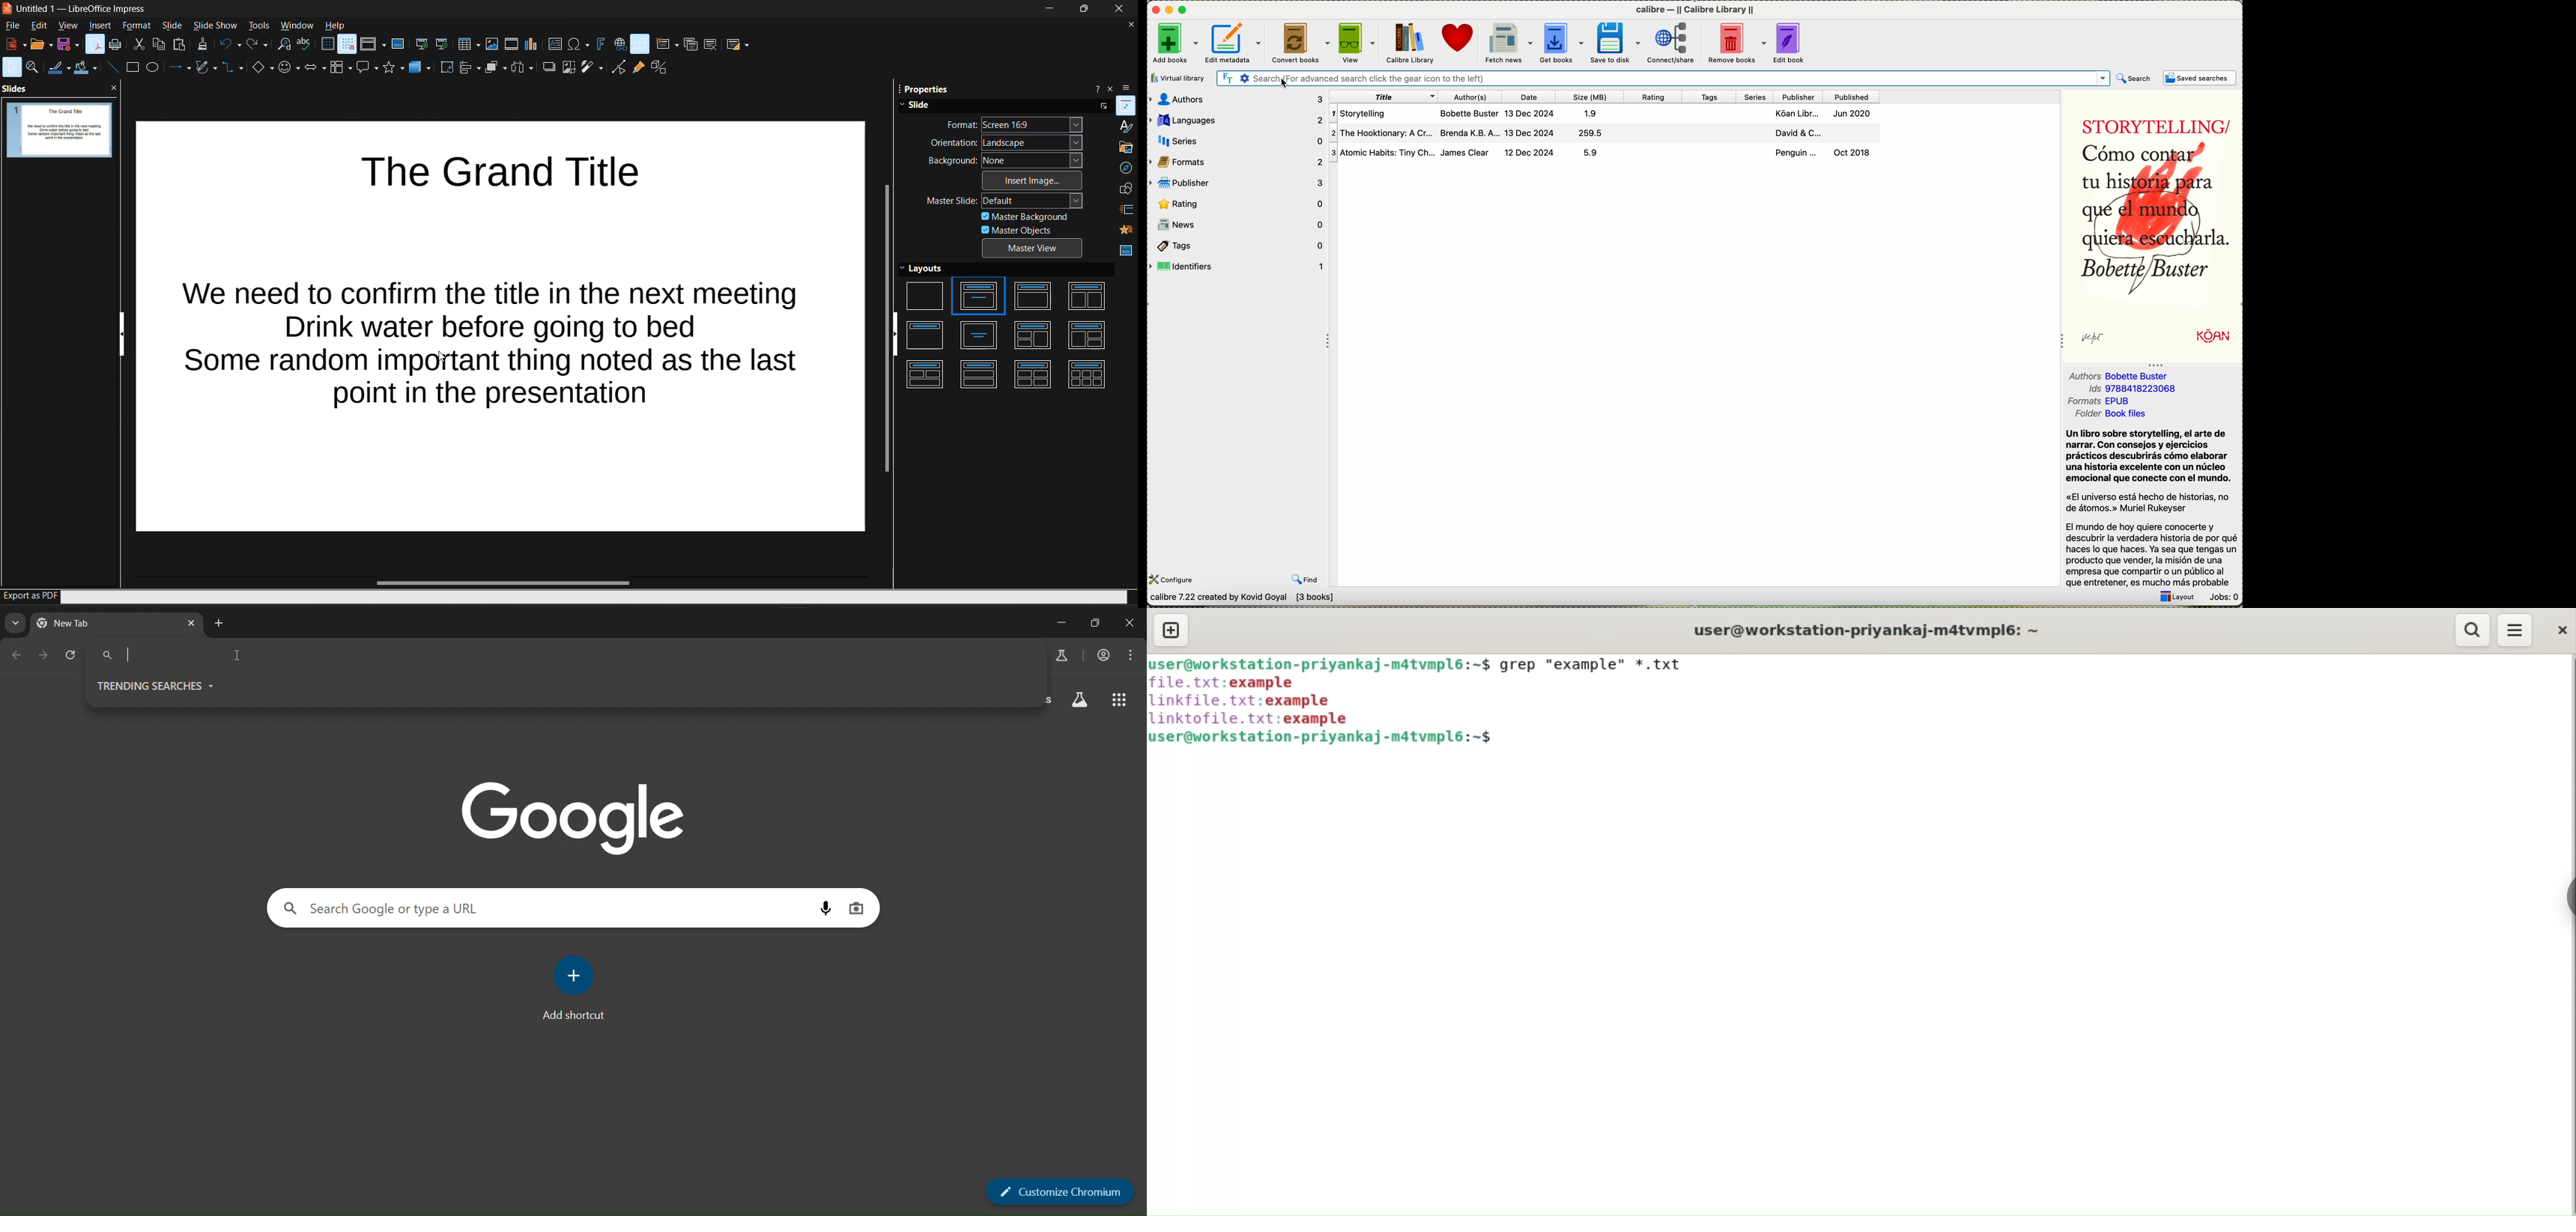 The width and height of the screenshot is (2576, 1232). Describe the element at coordinates (737, 44) in the screenshot. I see `slide layout` at that location.